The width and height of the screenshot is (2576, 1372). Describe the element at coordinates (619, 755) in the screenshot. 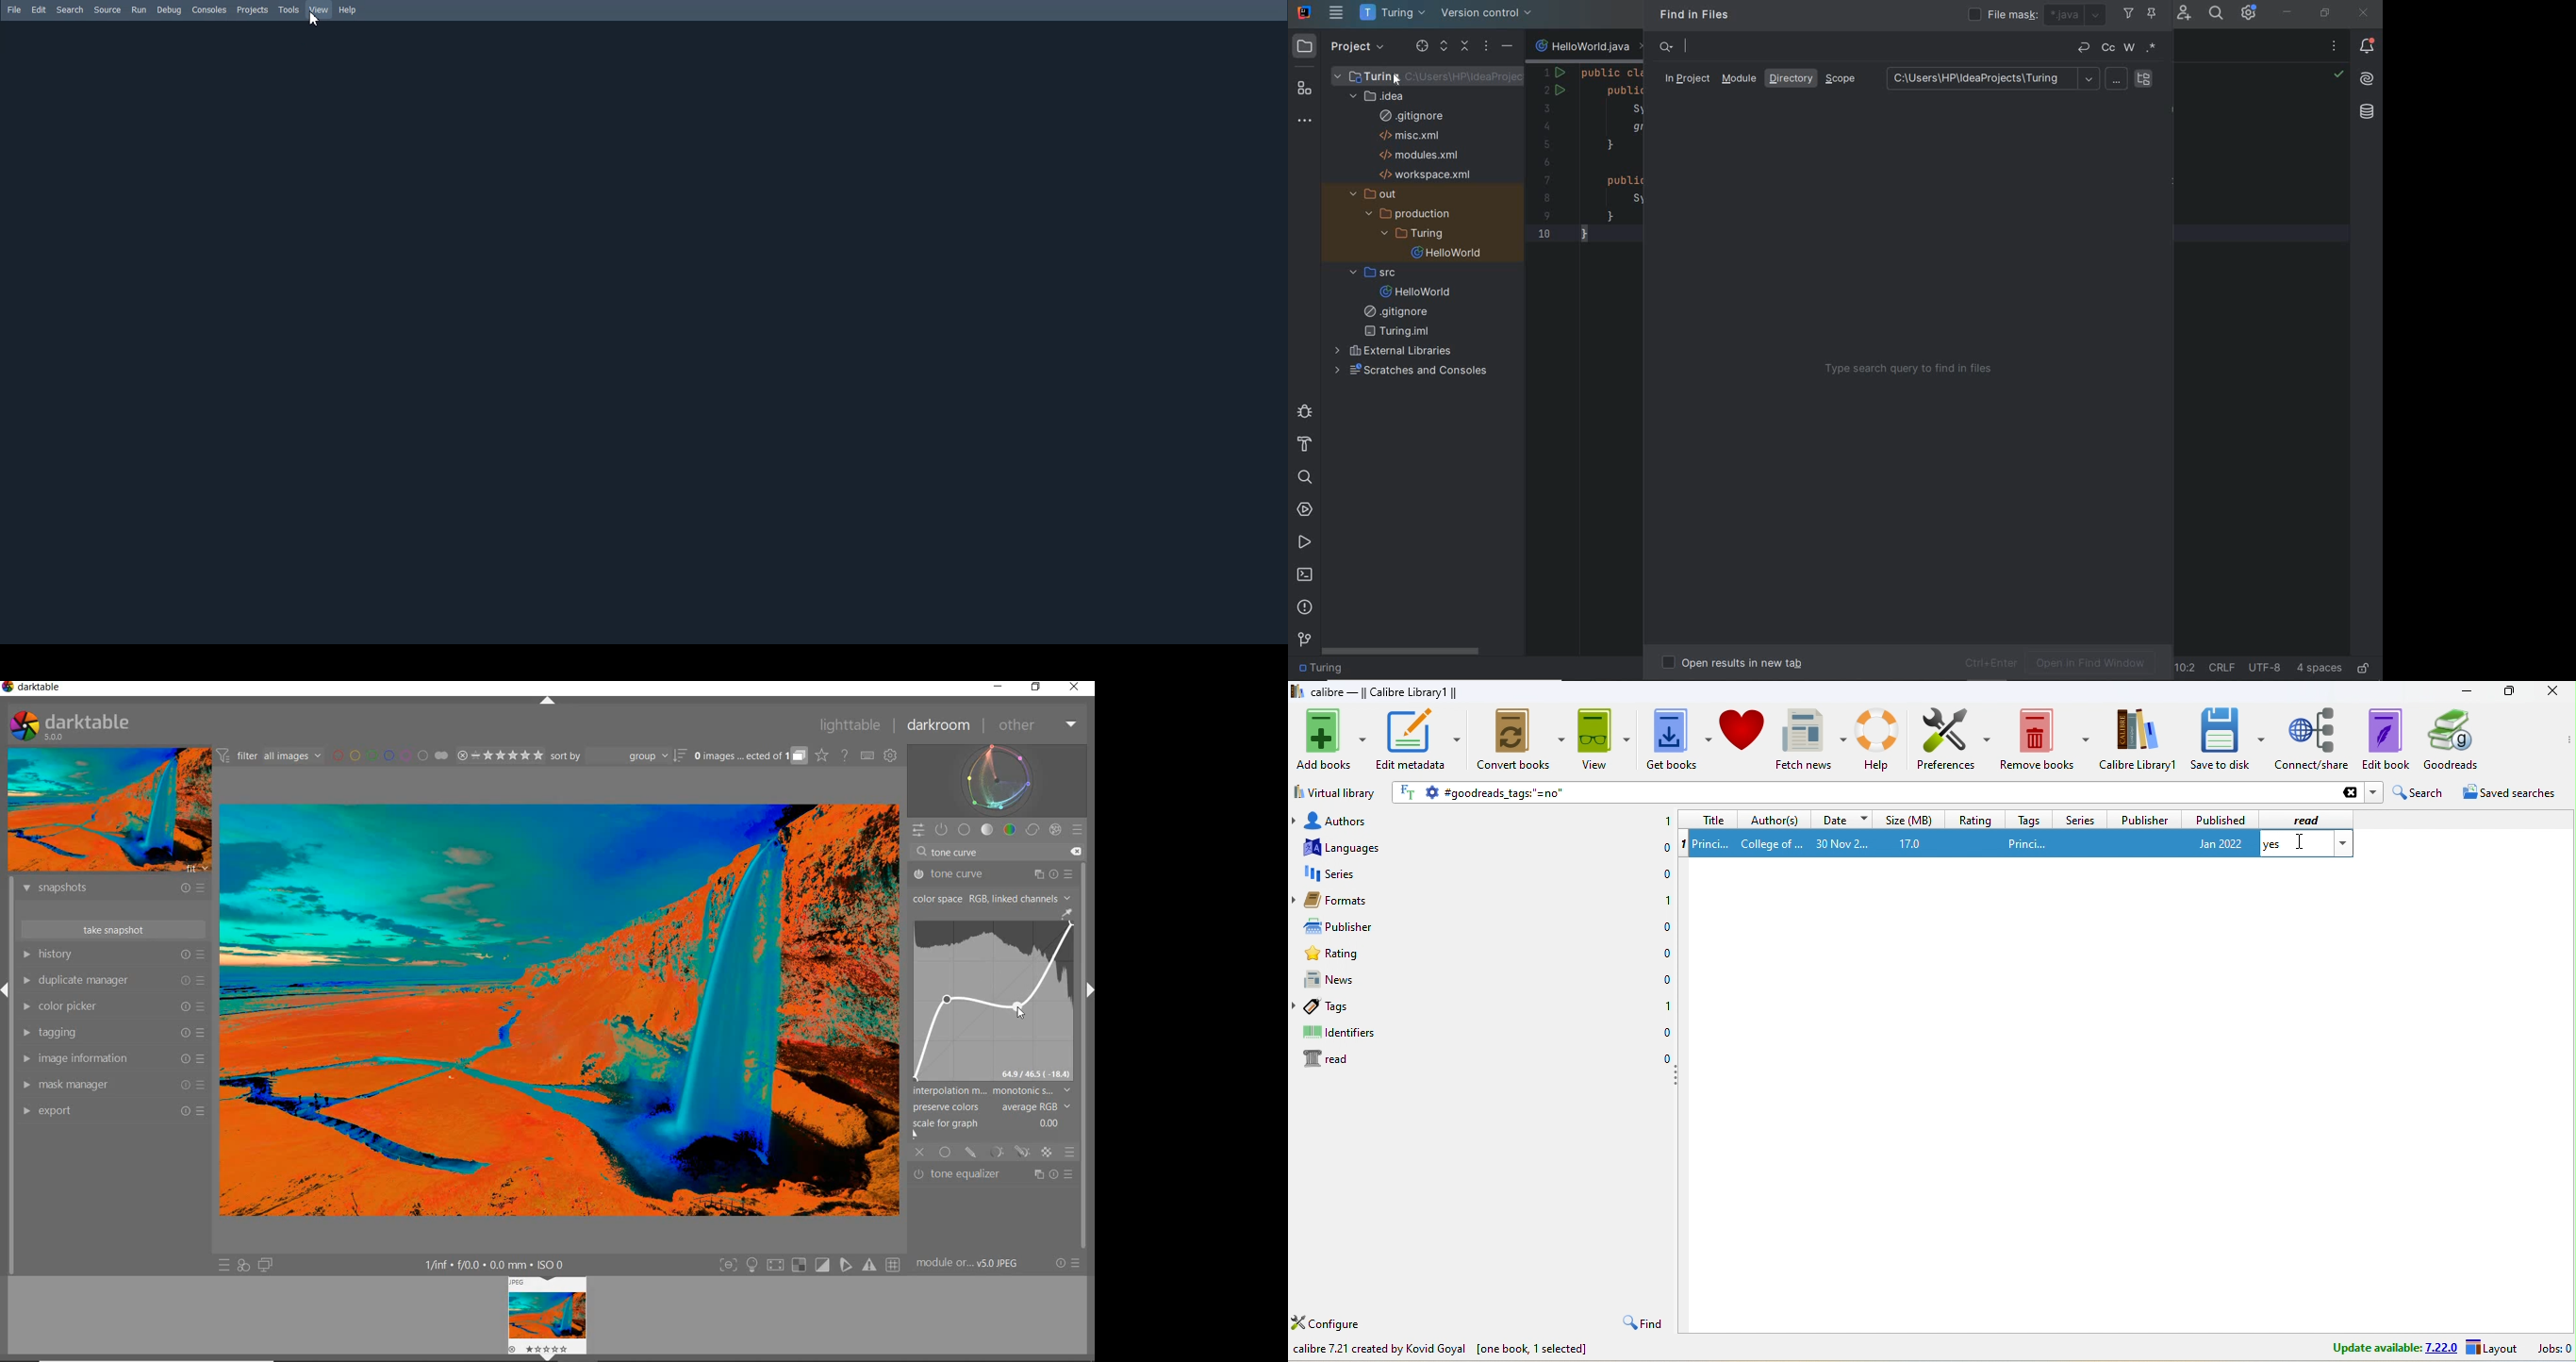

I see `sort by` at that location.